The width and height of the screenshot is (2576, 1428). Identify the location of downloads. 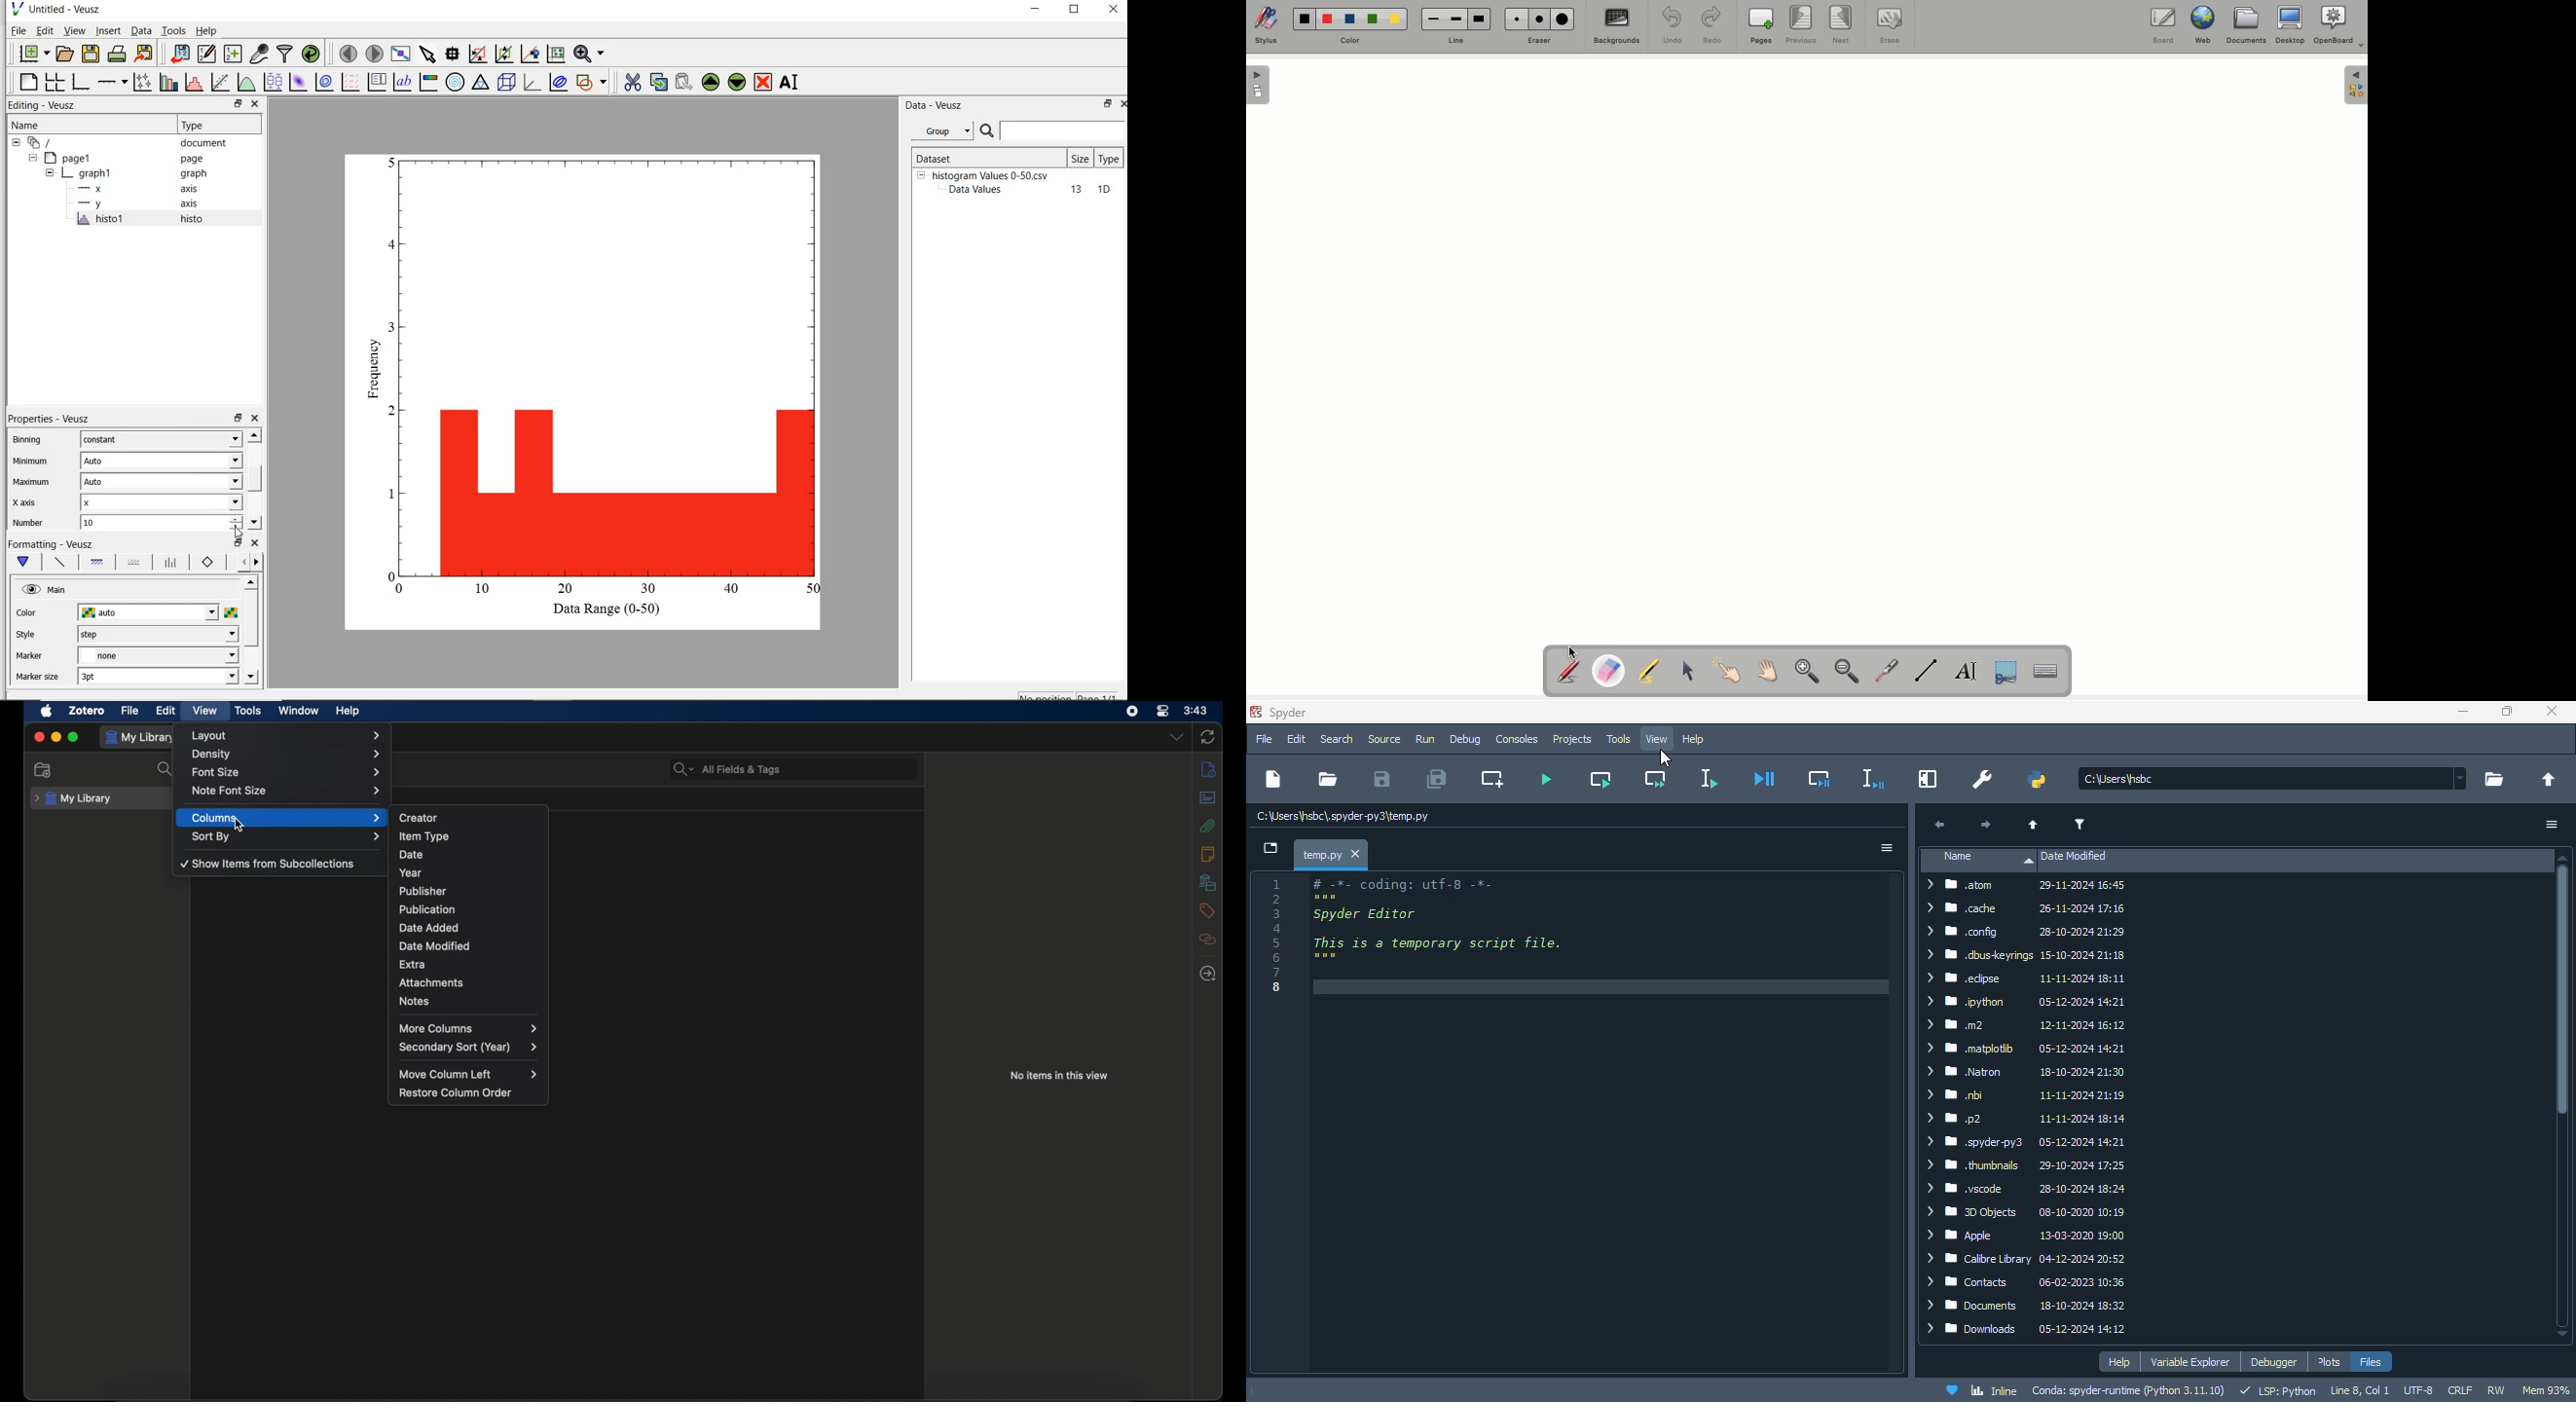
(2031, 1329).